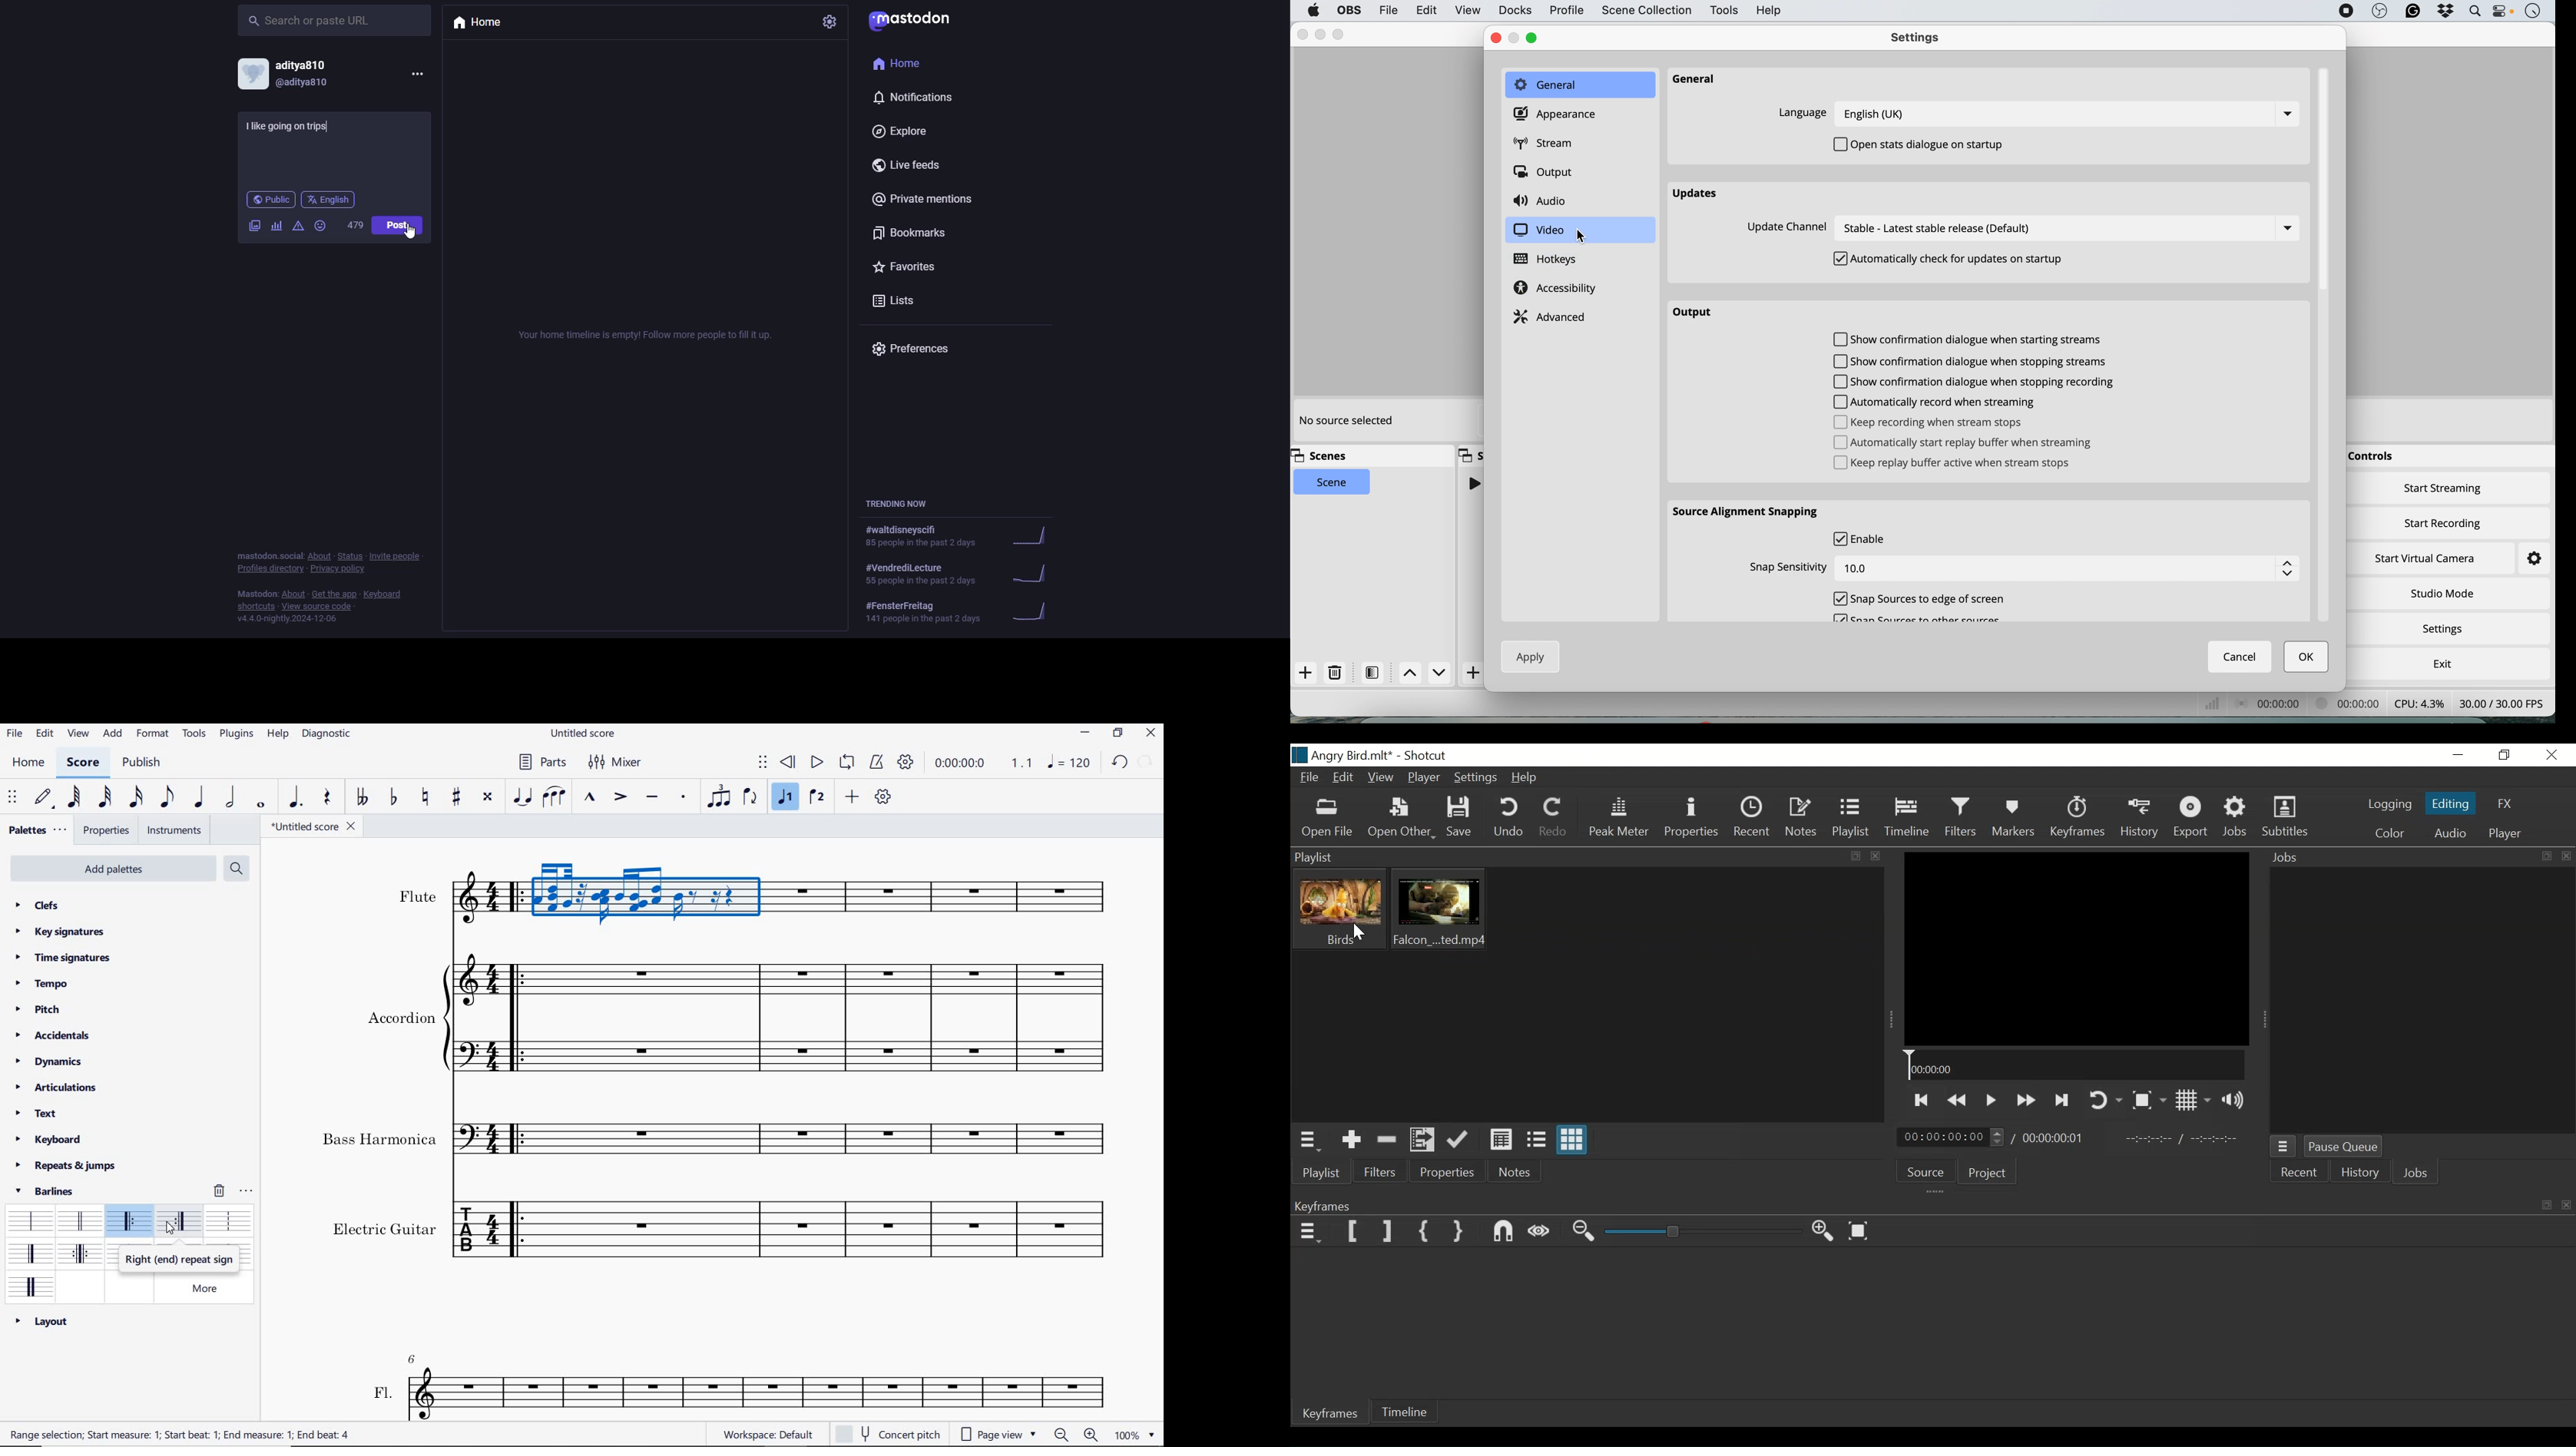  What do you see at coordinates (1918, 621) in the screenshot?
I see `snap sources to other sources` at bounding box center [1918, 621].